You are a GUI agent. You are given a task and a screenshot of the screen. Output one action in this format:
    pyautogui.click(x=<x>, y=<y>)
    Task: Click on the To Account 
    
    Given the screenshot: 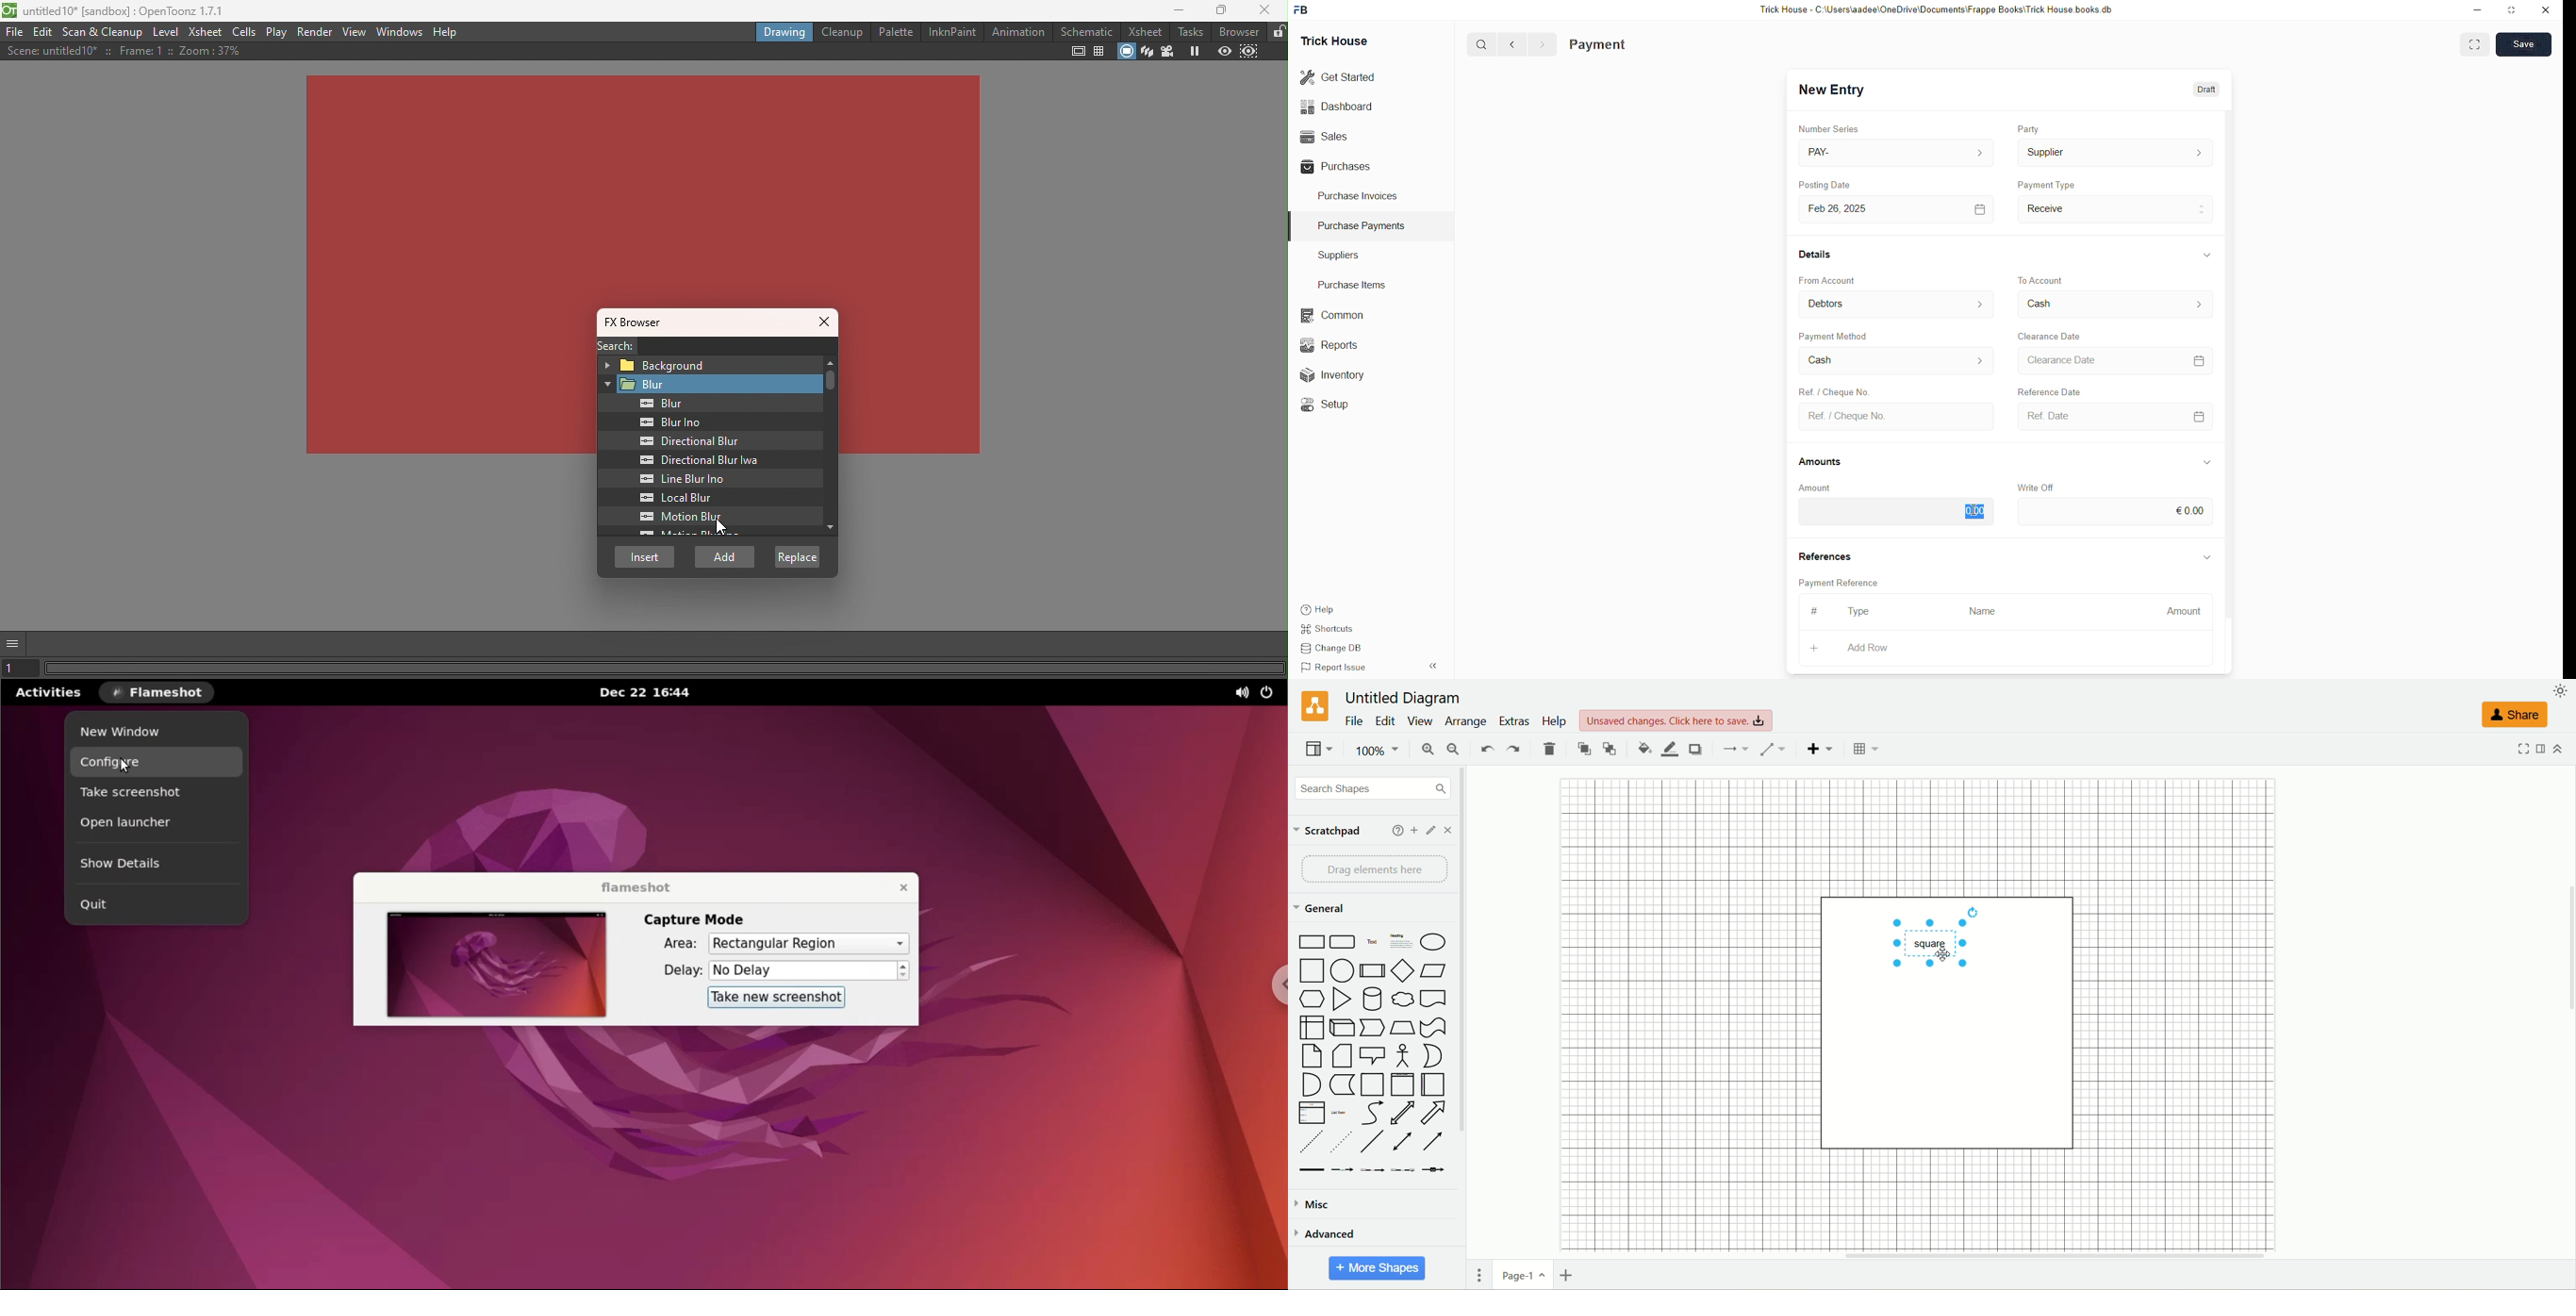 What is the action you would take?
    pyautogui.click(x=2113, y=305)
    